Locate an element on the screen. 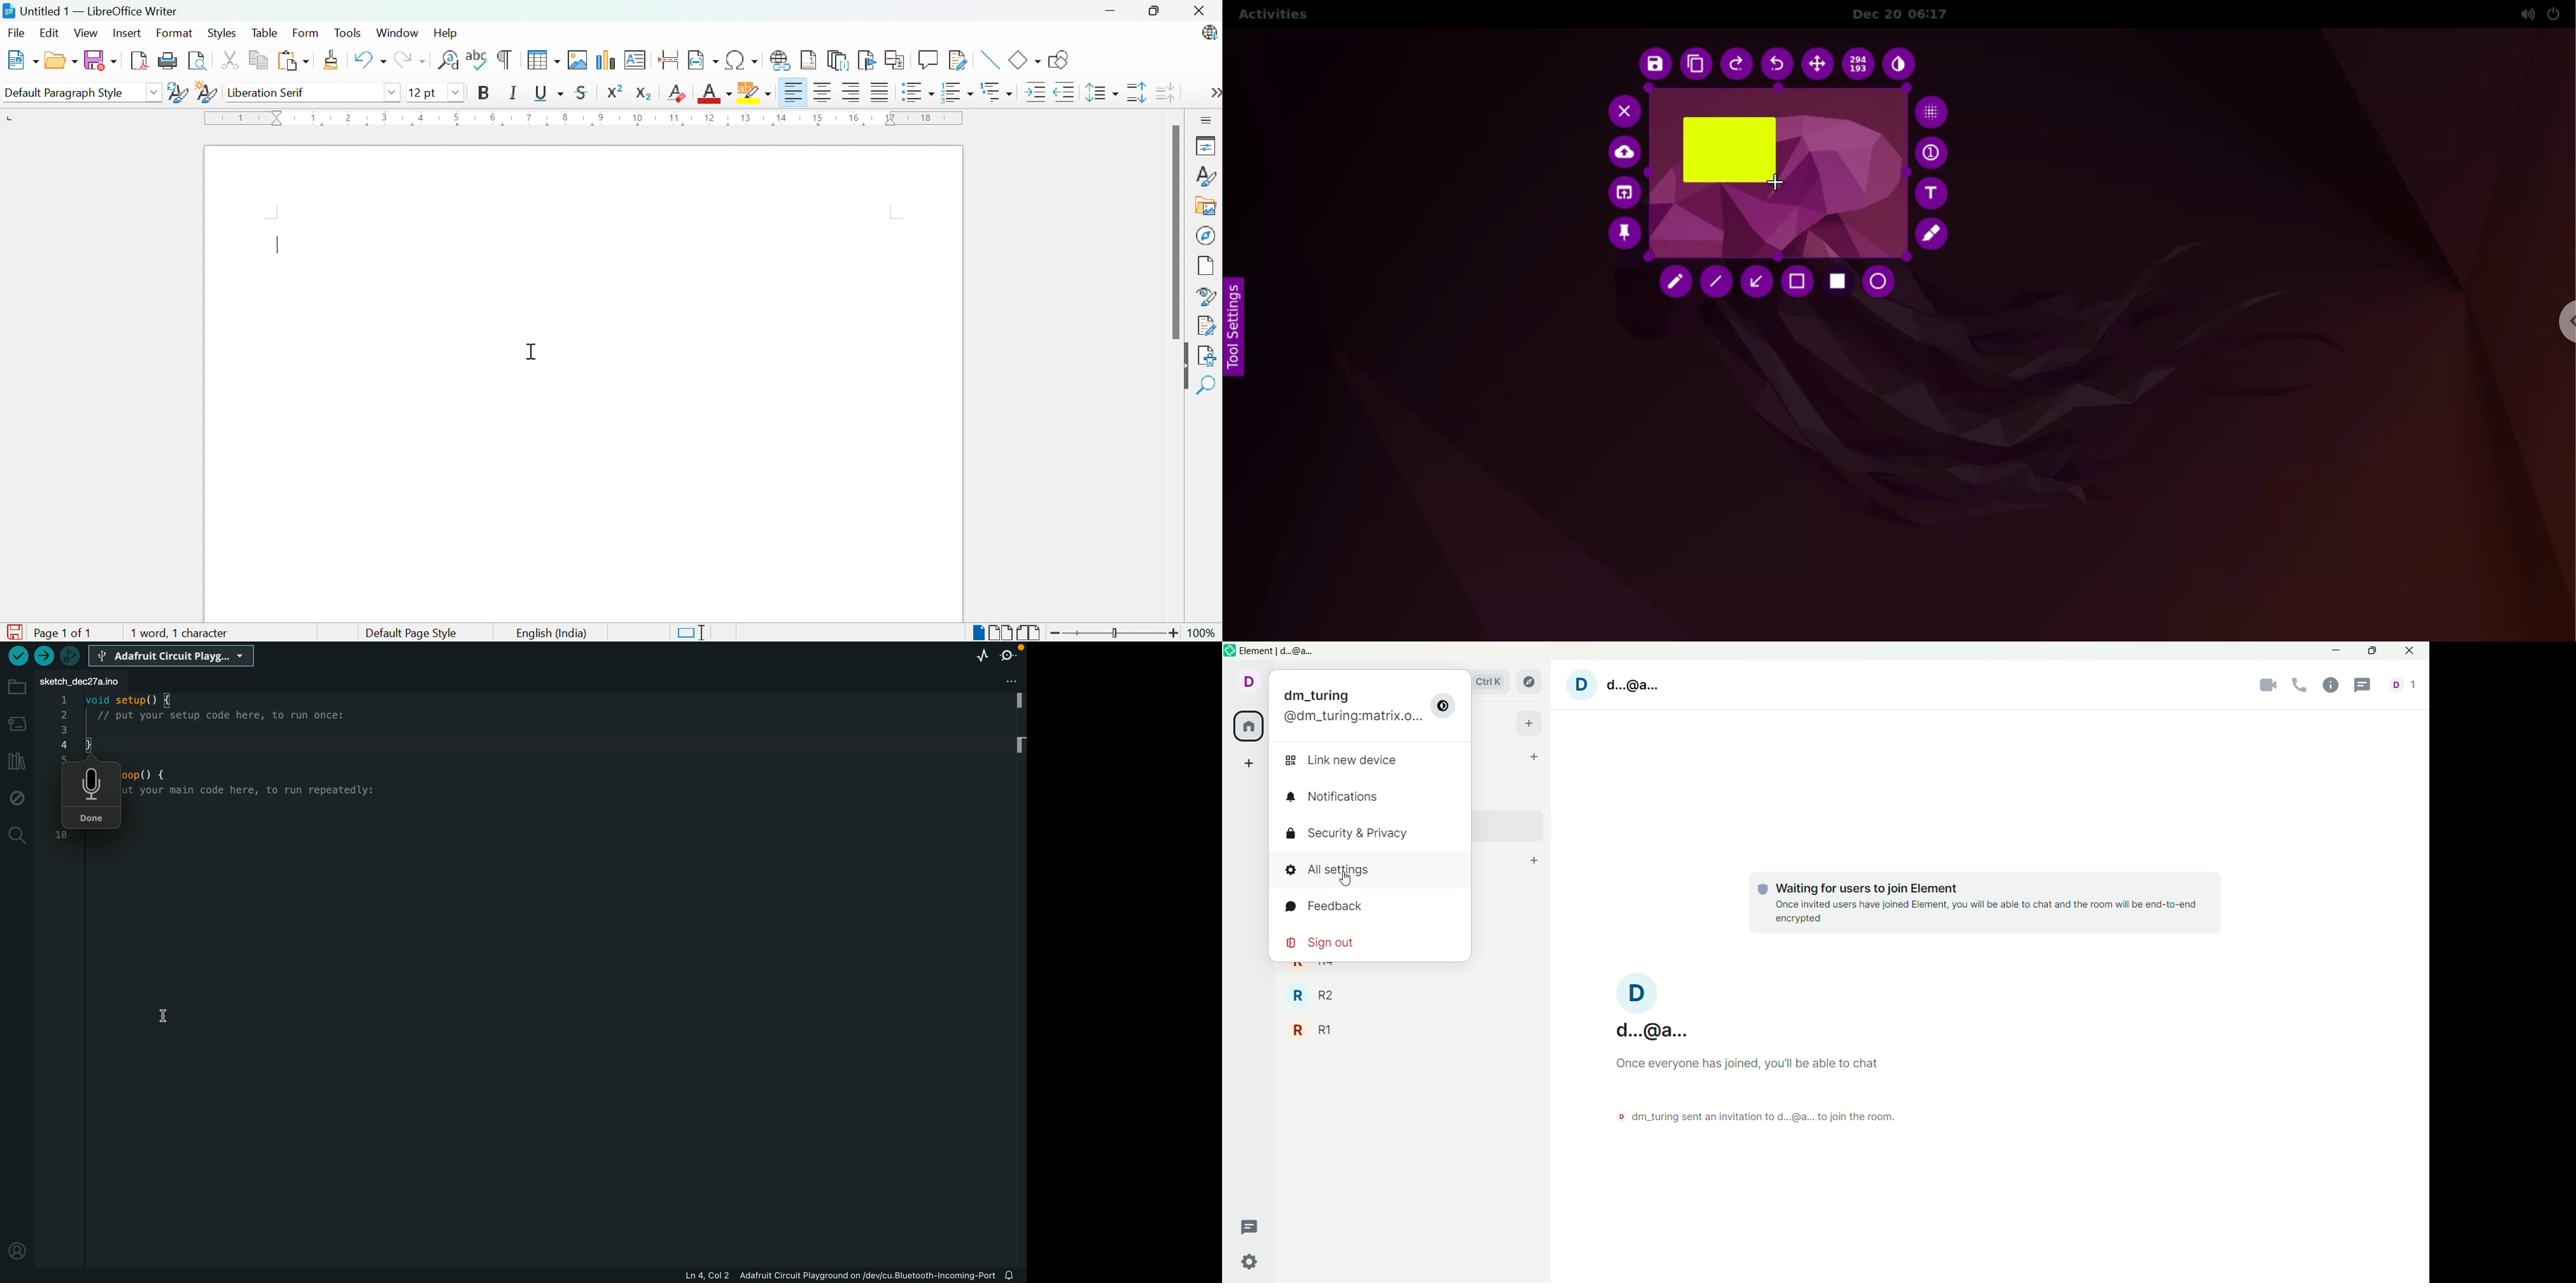  Basic shapes is located at coordinates (1026, 60).